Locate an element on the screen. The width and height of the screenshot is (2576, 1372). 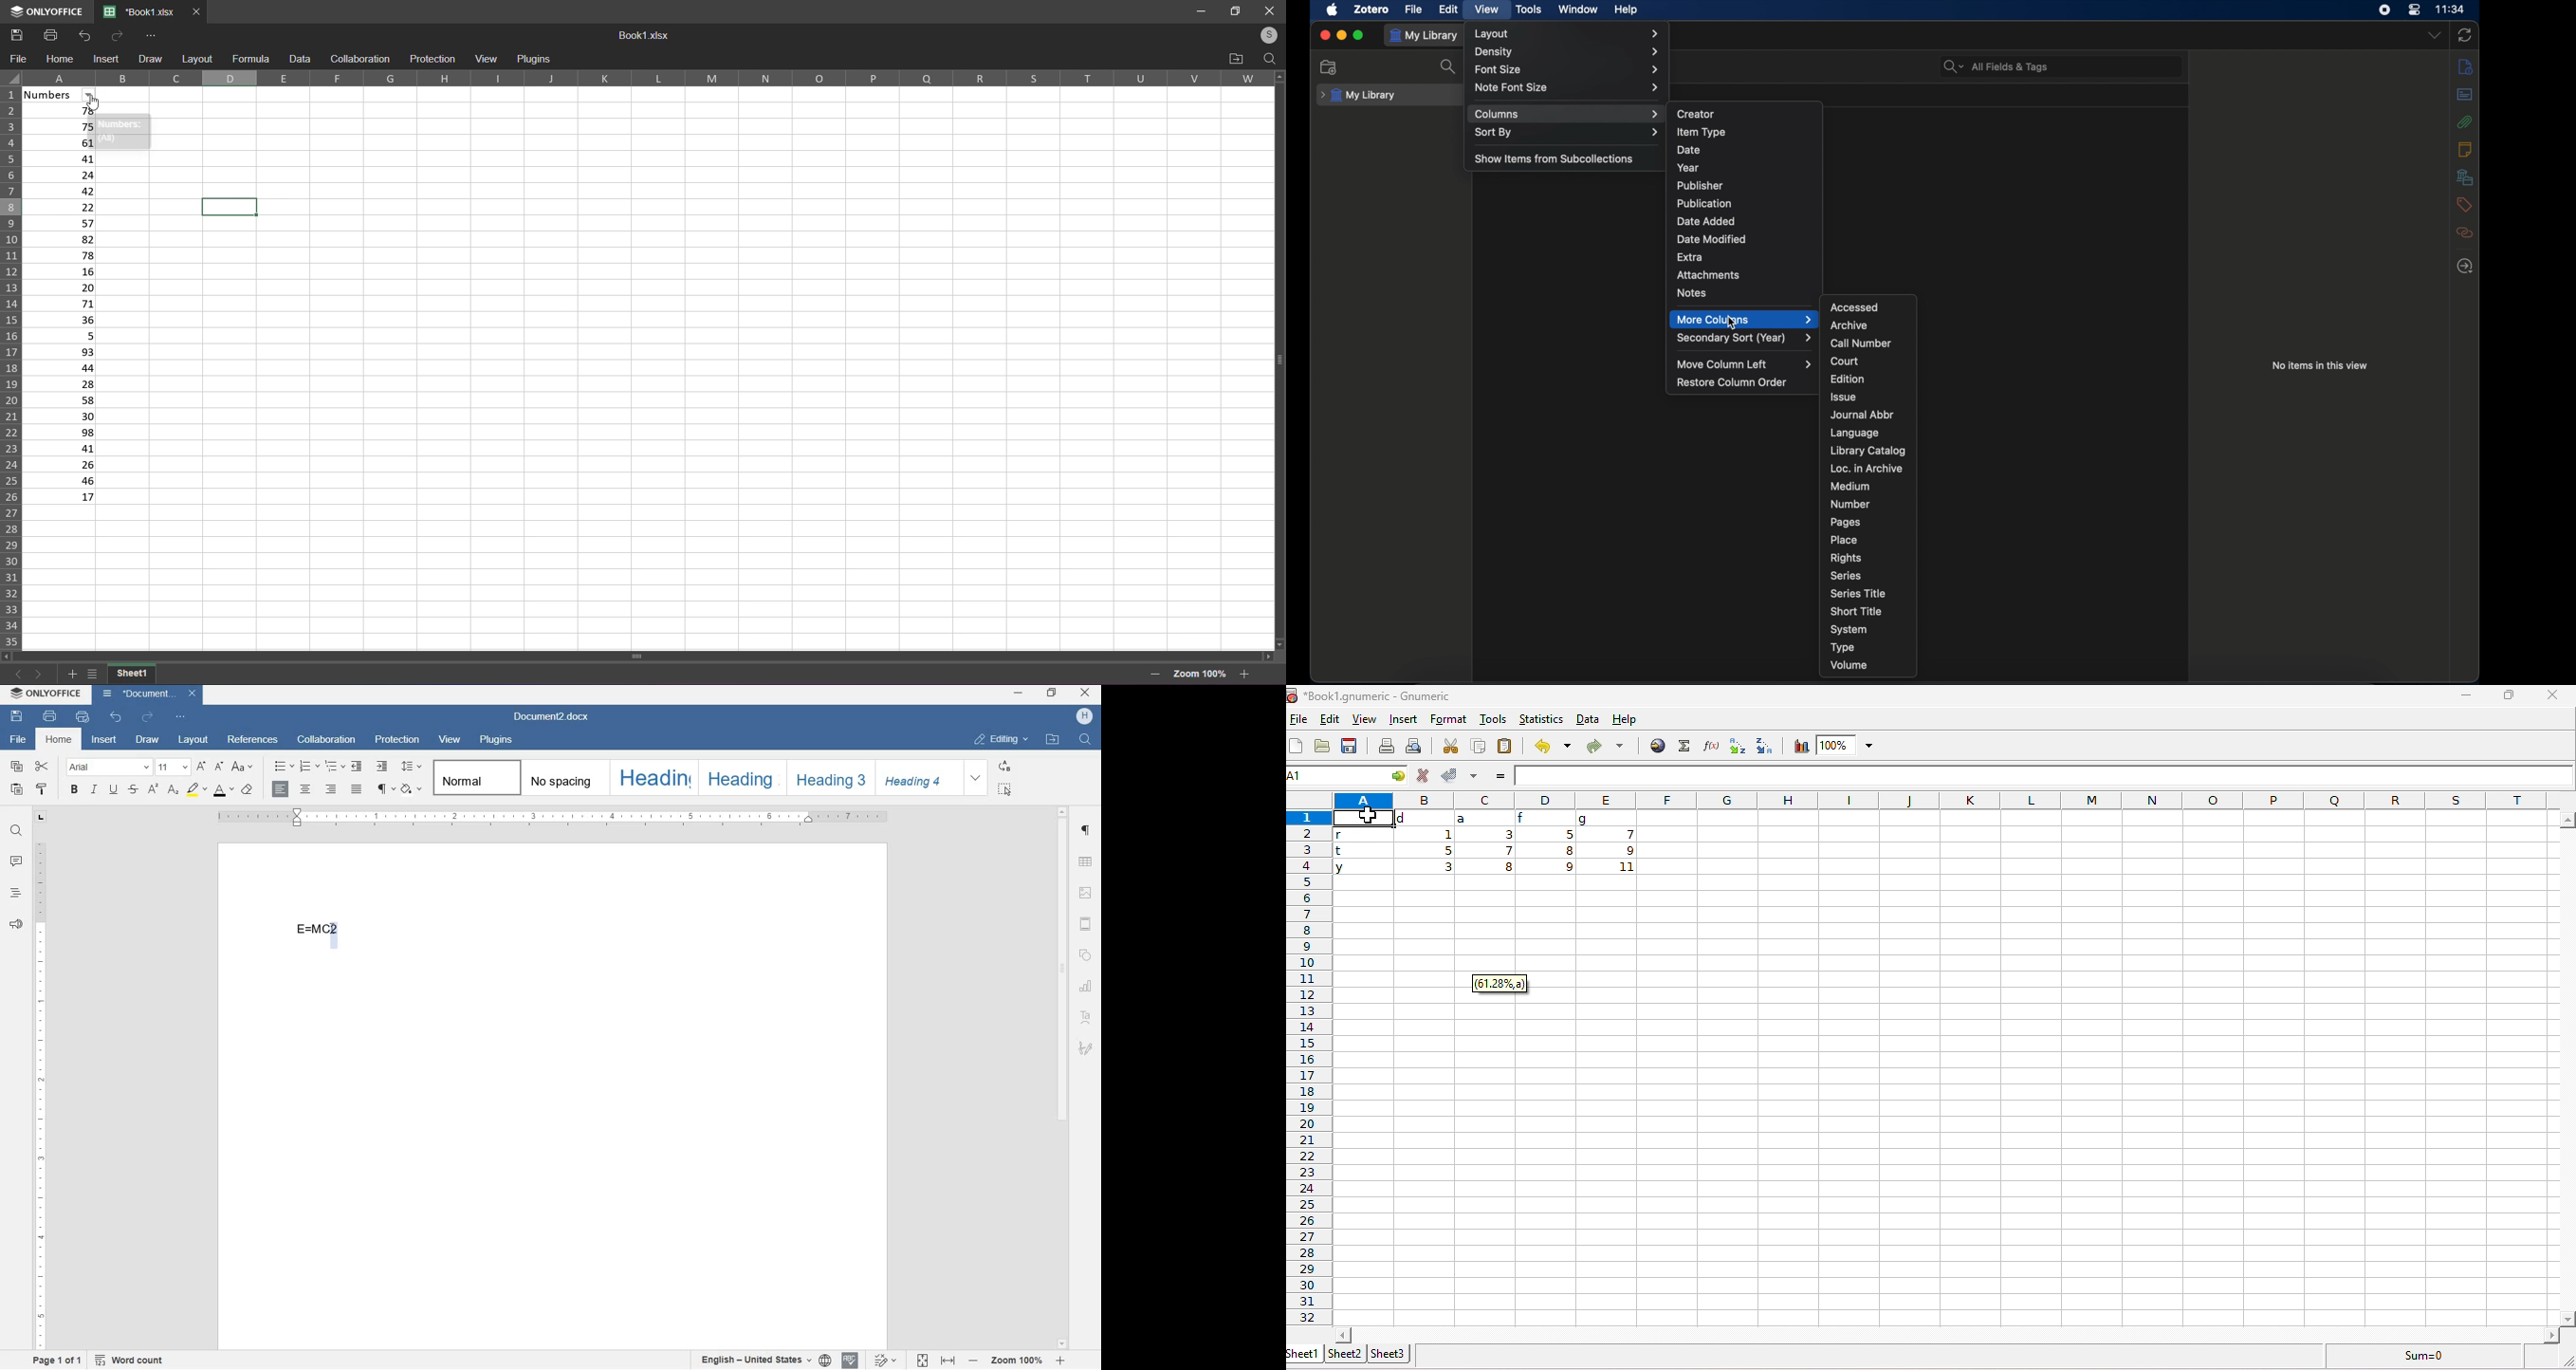
column is located at coordinates (1567, 114).